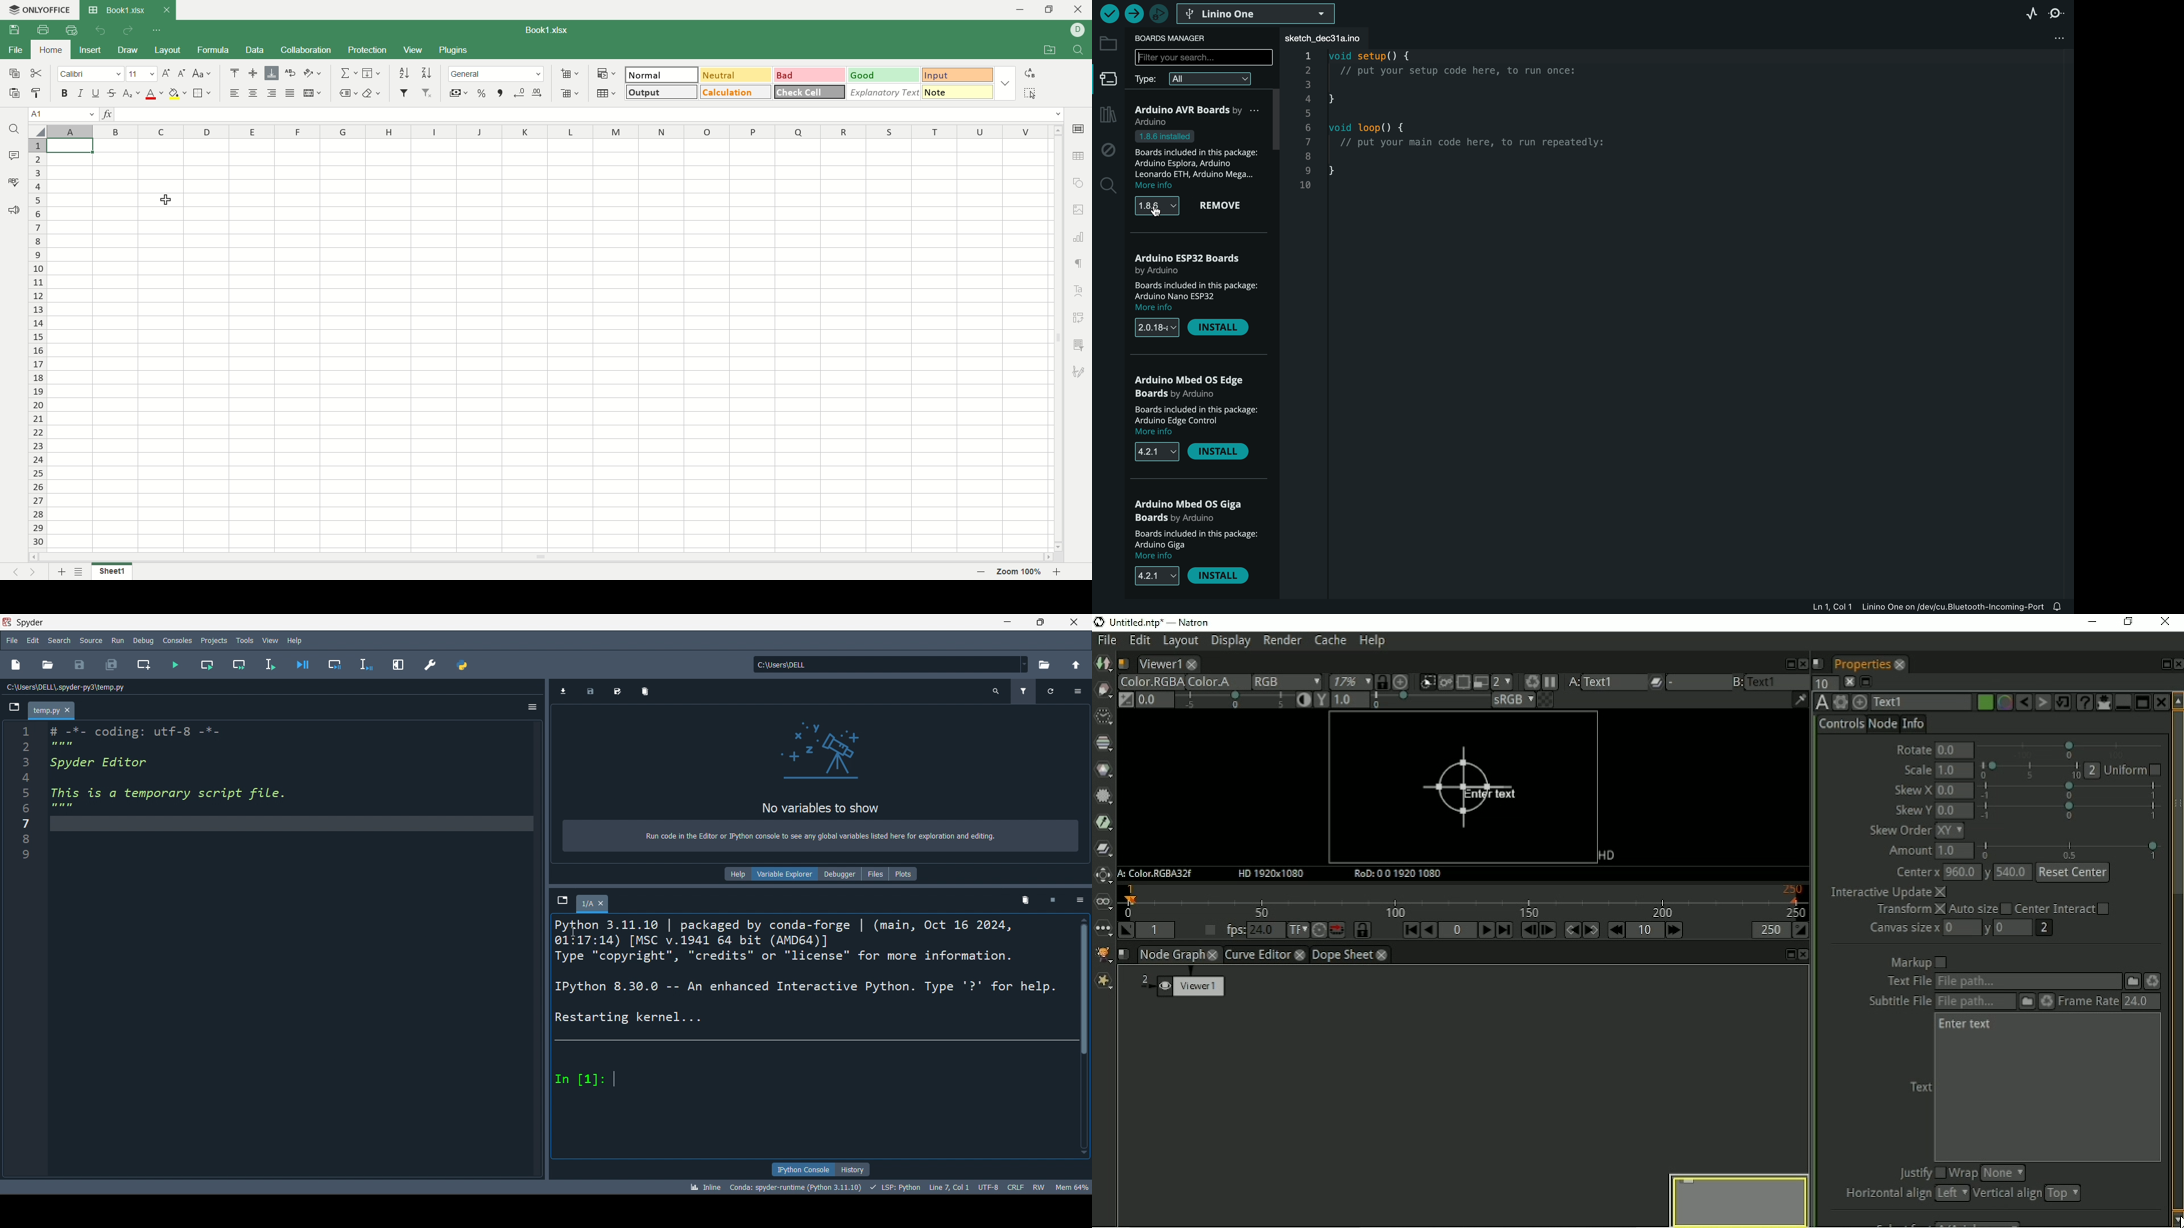  Describe the element at coordinates (141, 75) in the screenshot. I see `font size` at that location.